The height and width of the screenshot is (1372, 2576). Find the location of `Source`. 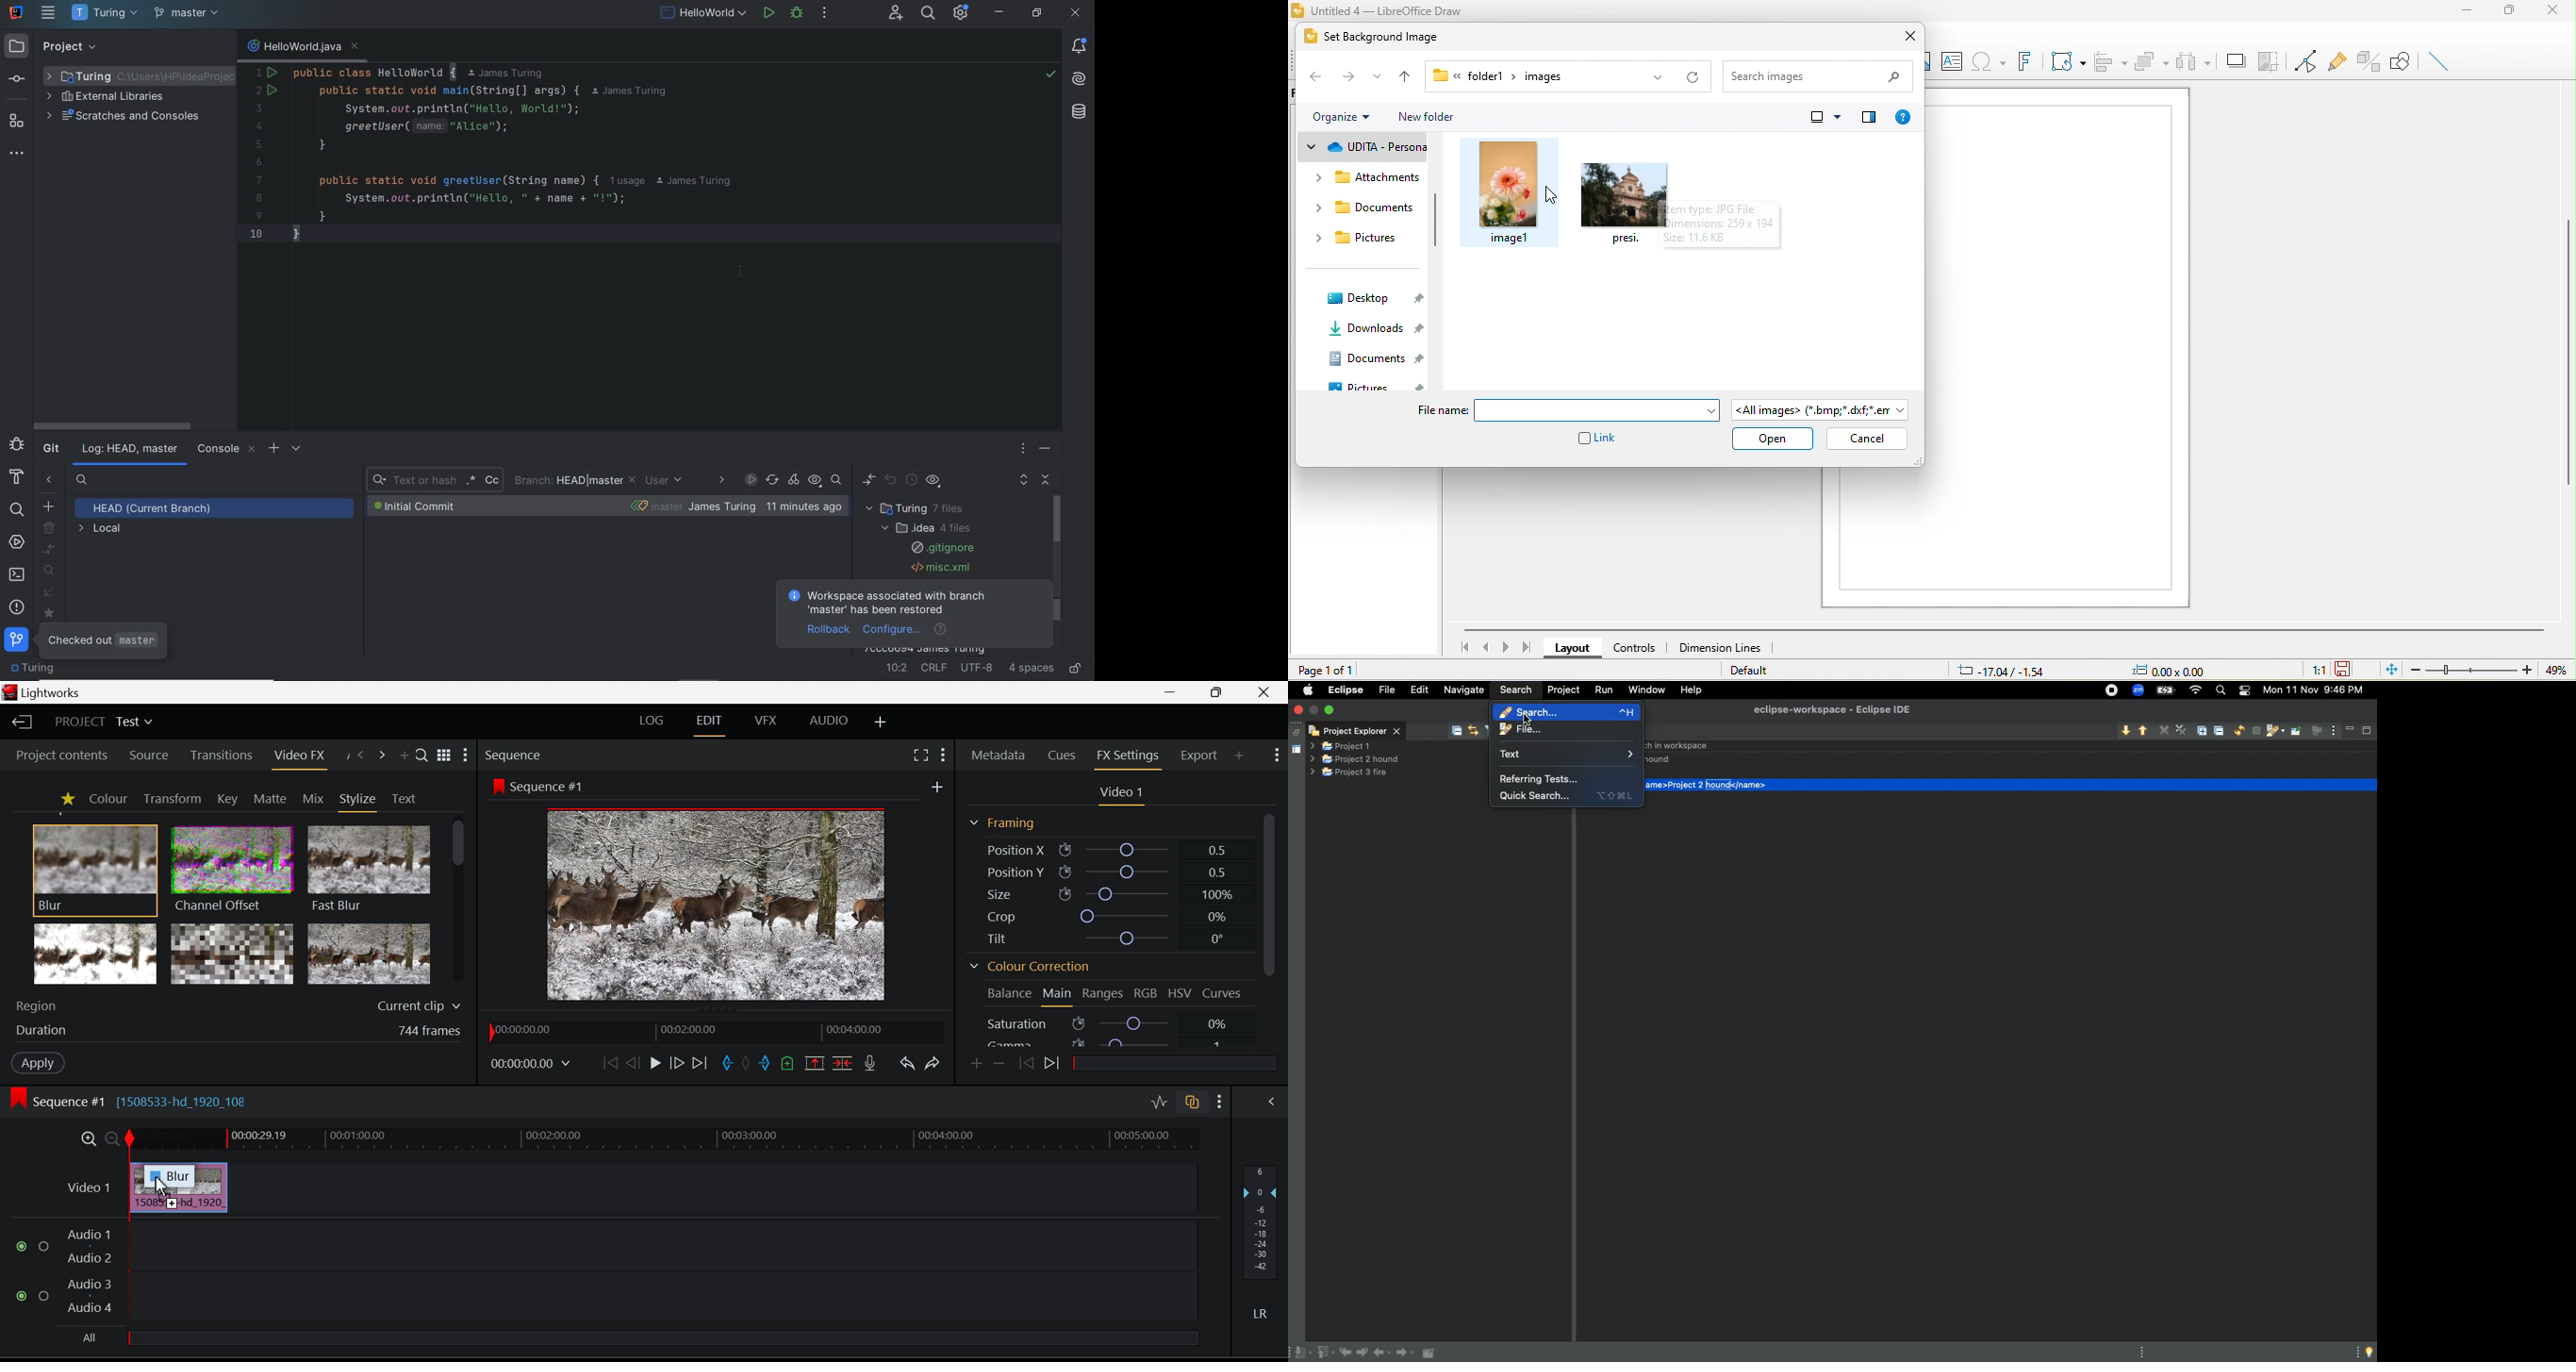

Source is located at coordinates (146, 754).